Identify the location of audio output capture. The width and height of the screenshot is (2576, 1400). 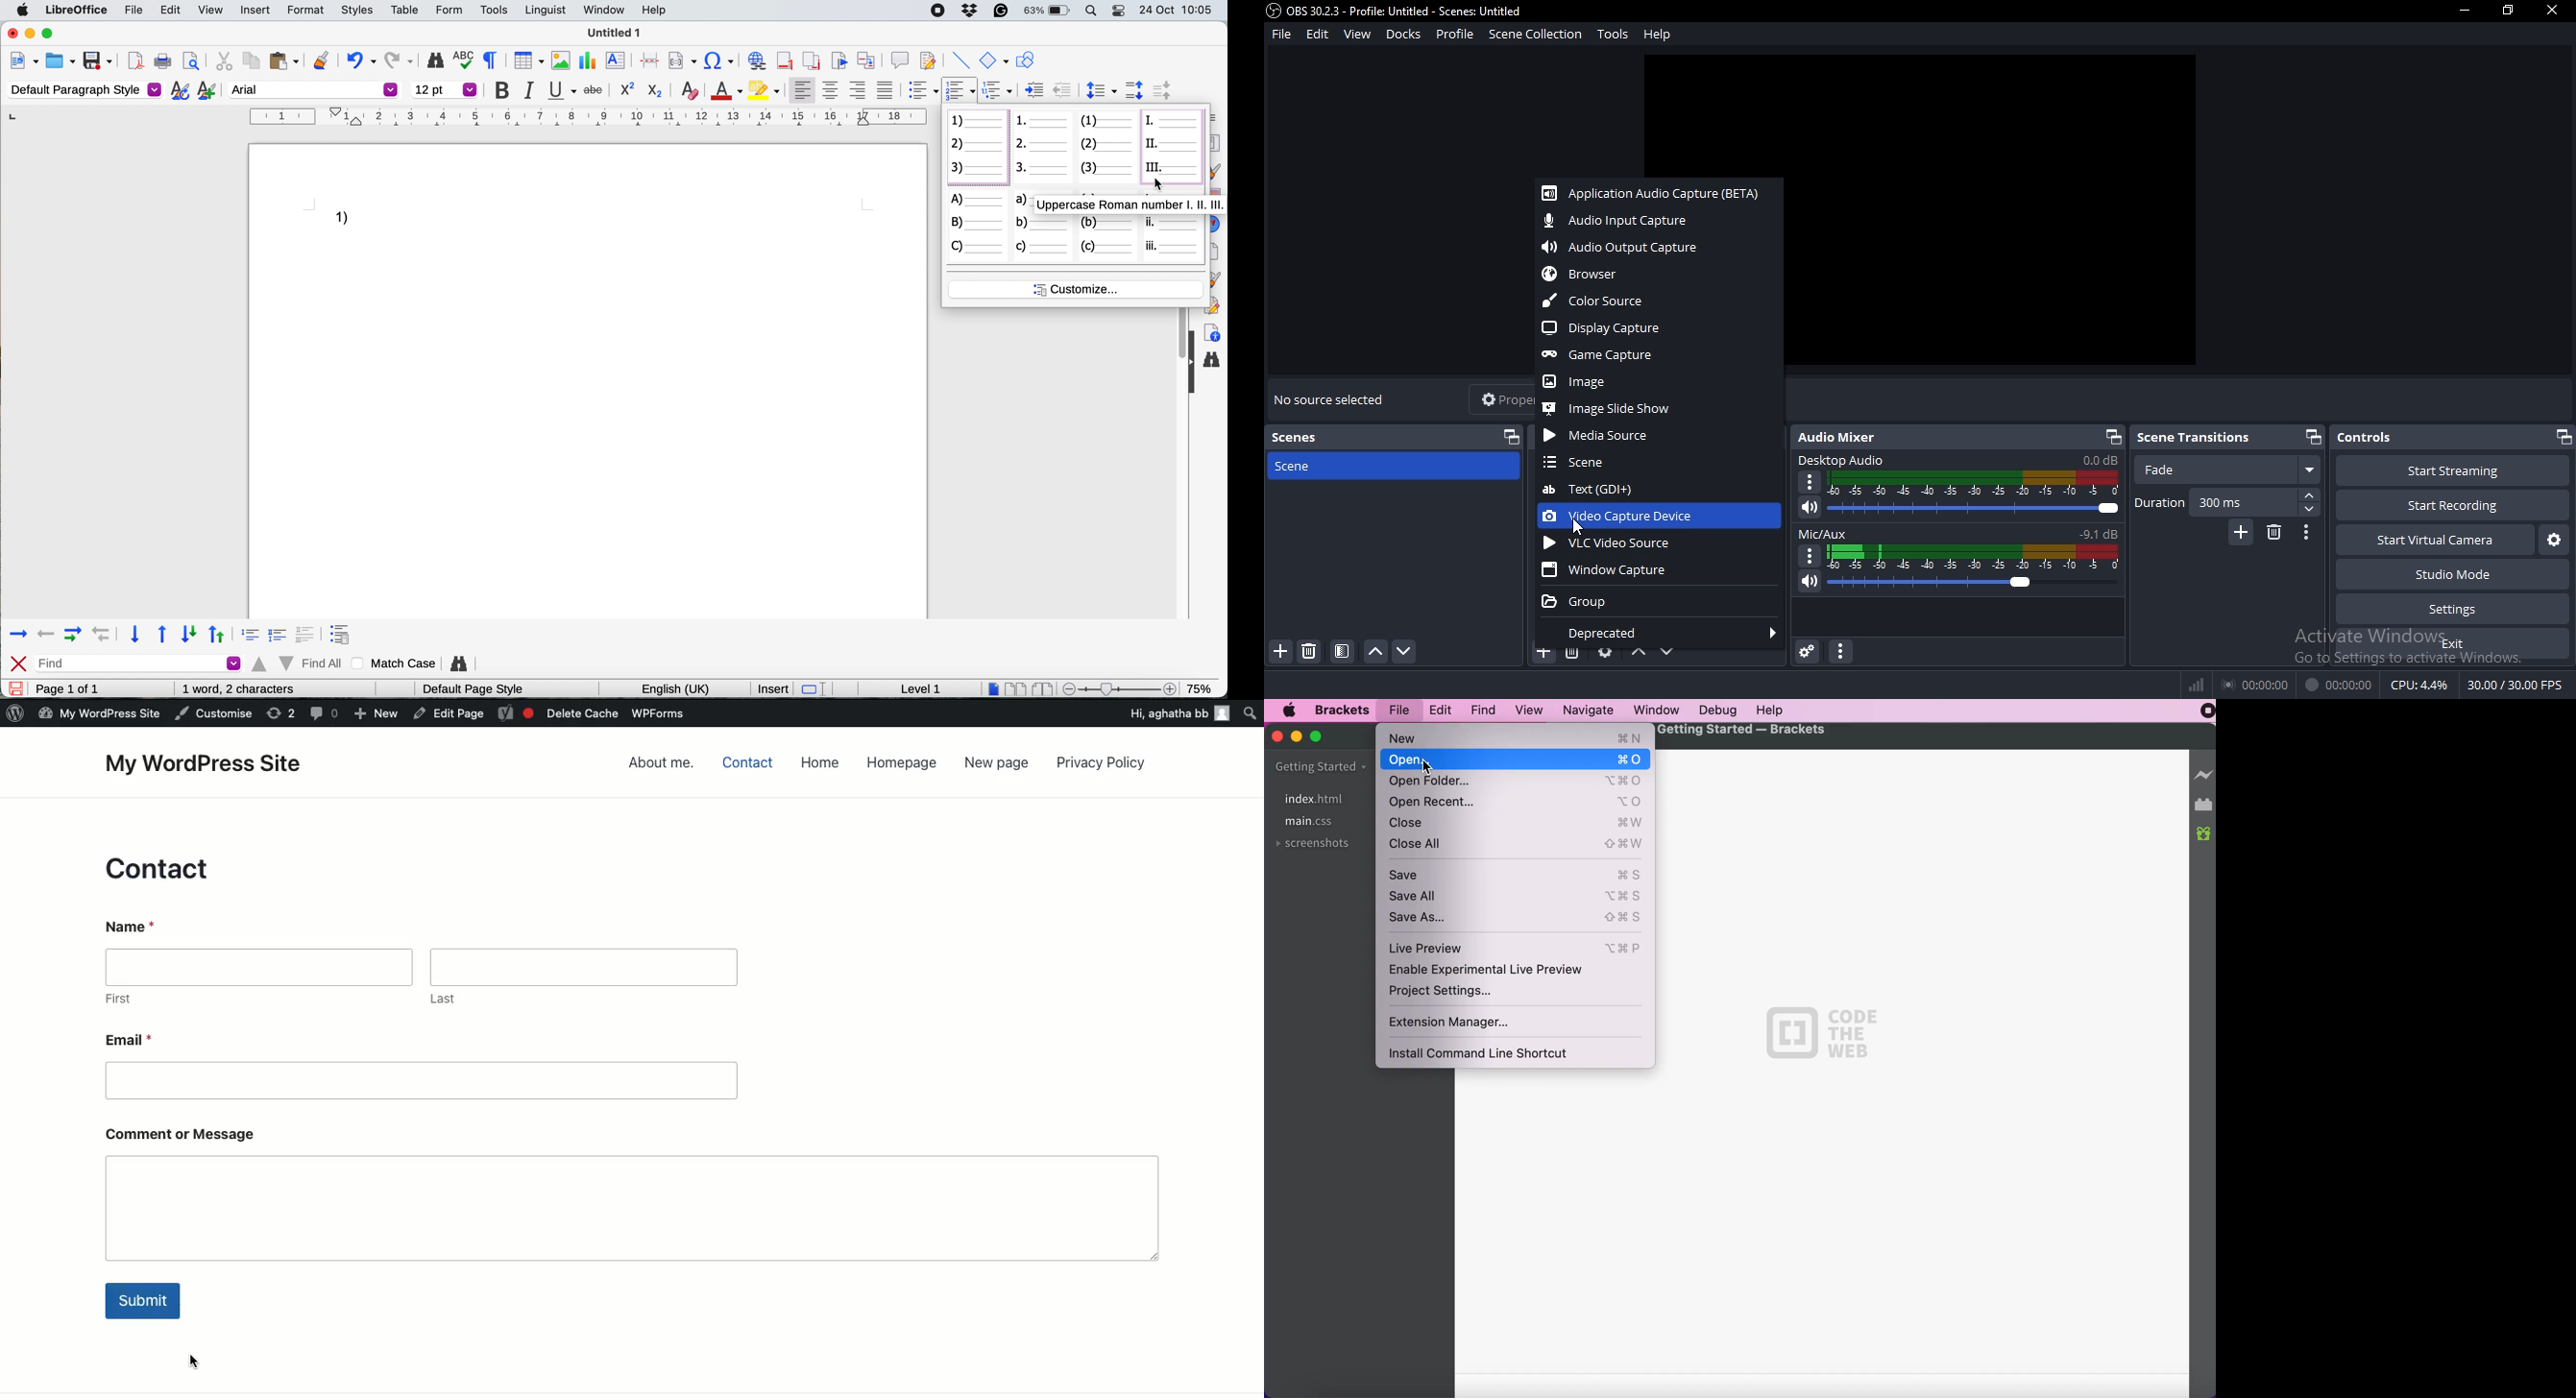
(1637, 250).